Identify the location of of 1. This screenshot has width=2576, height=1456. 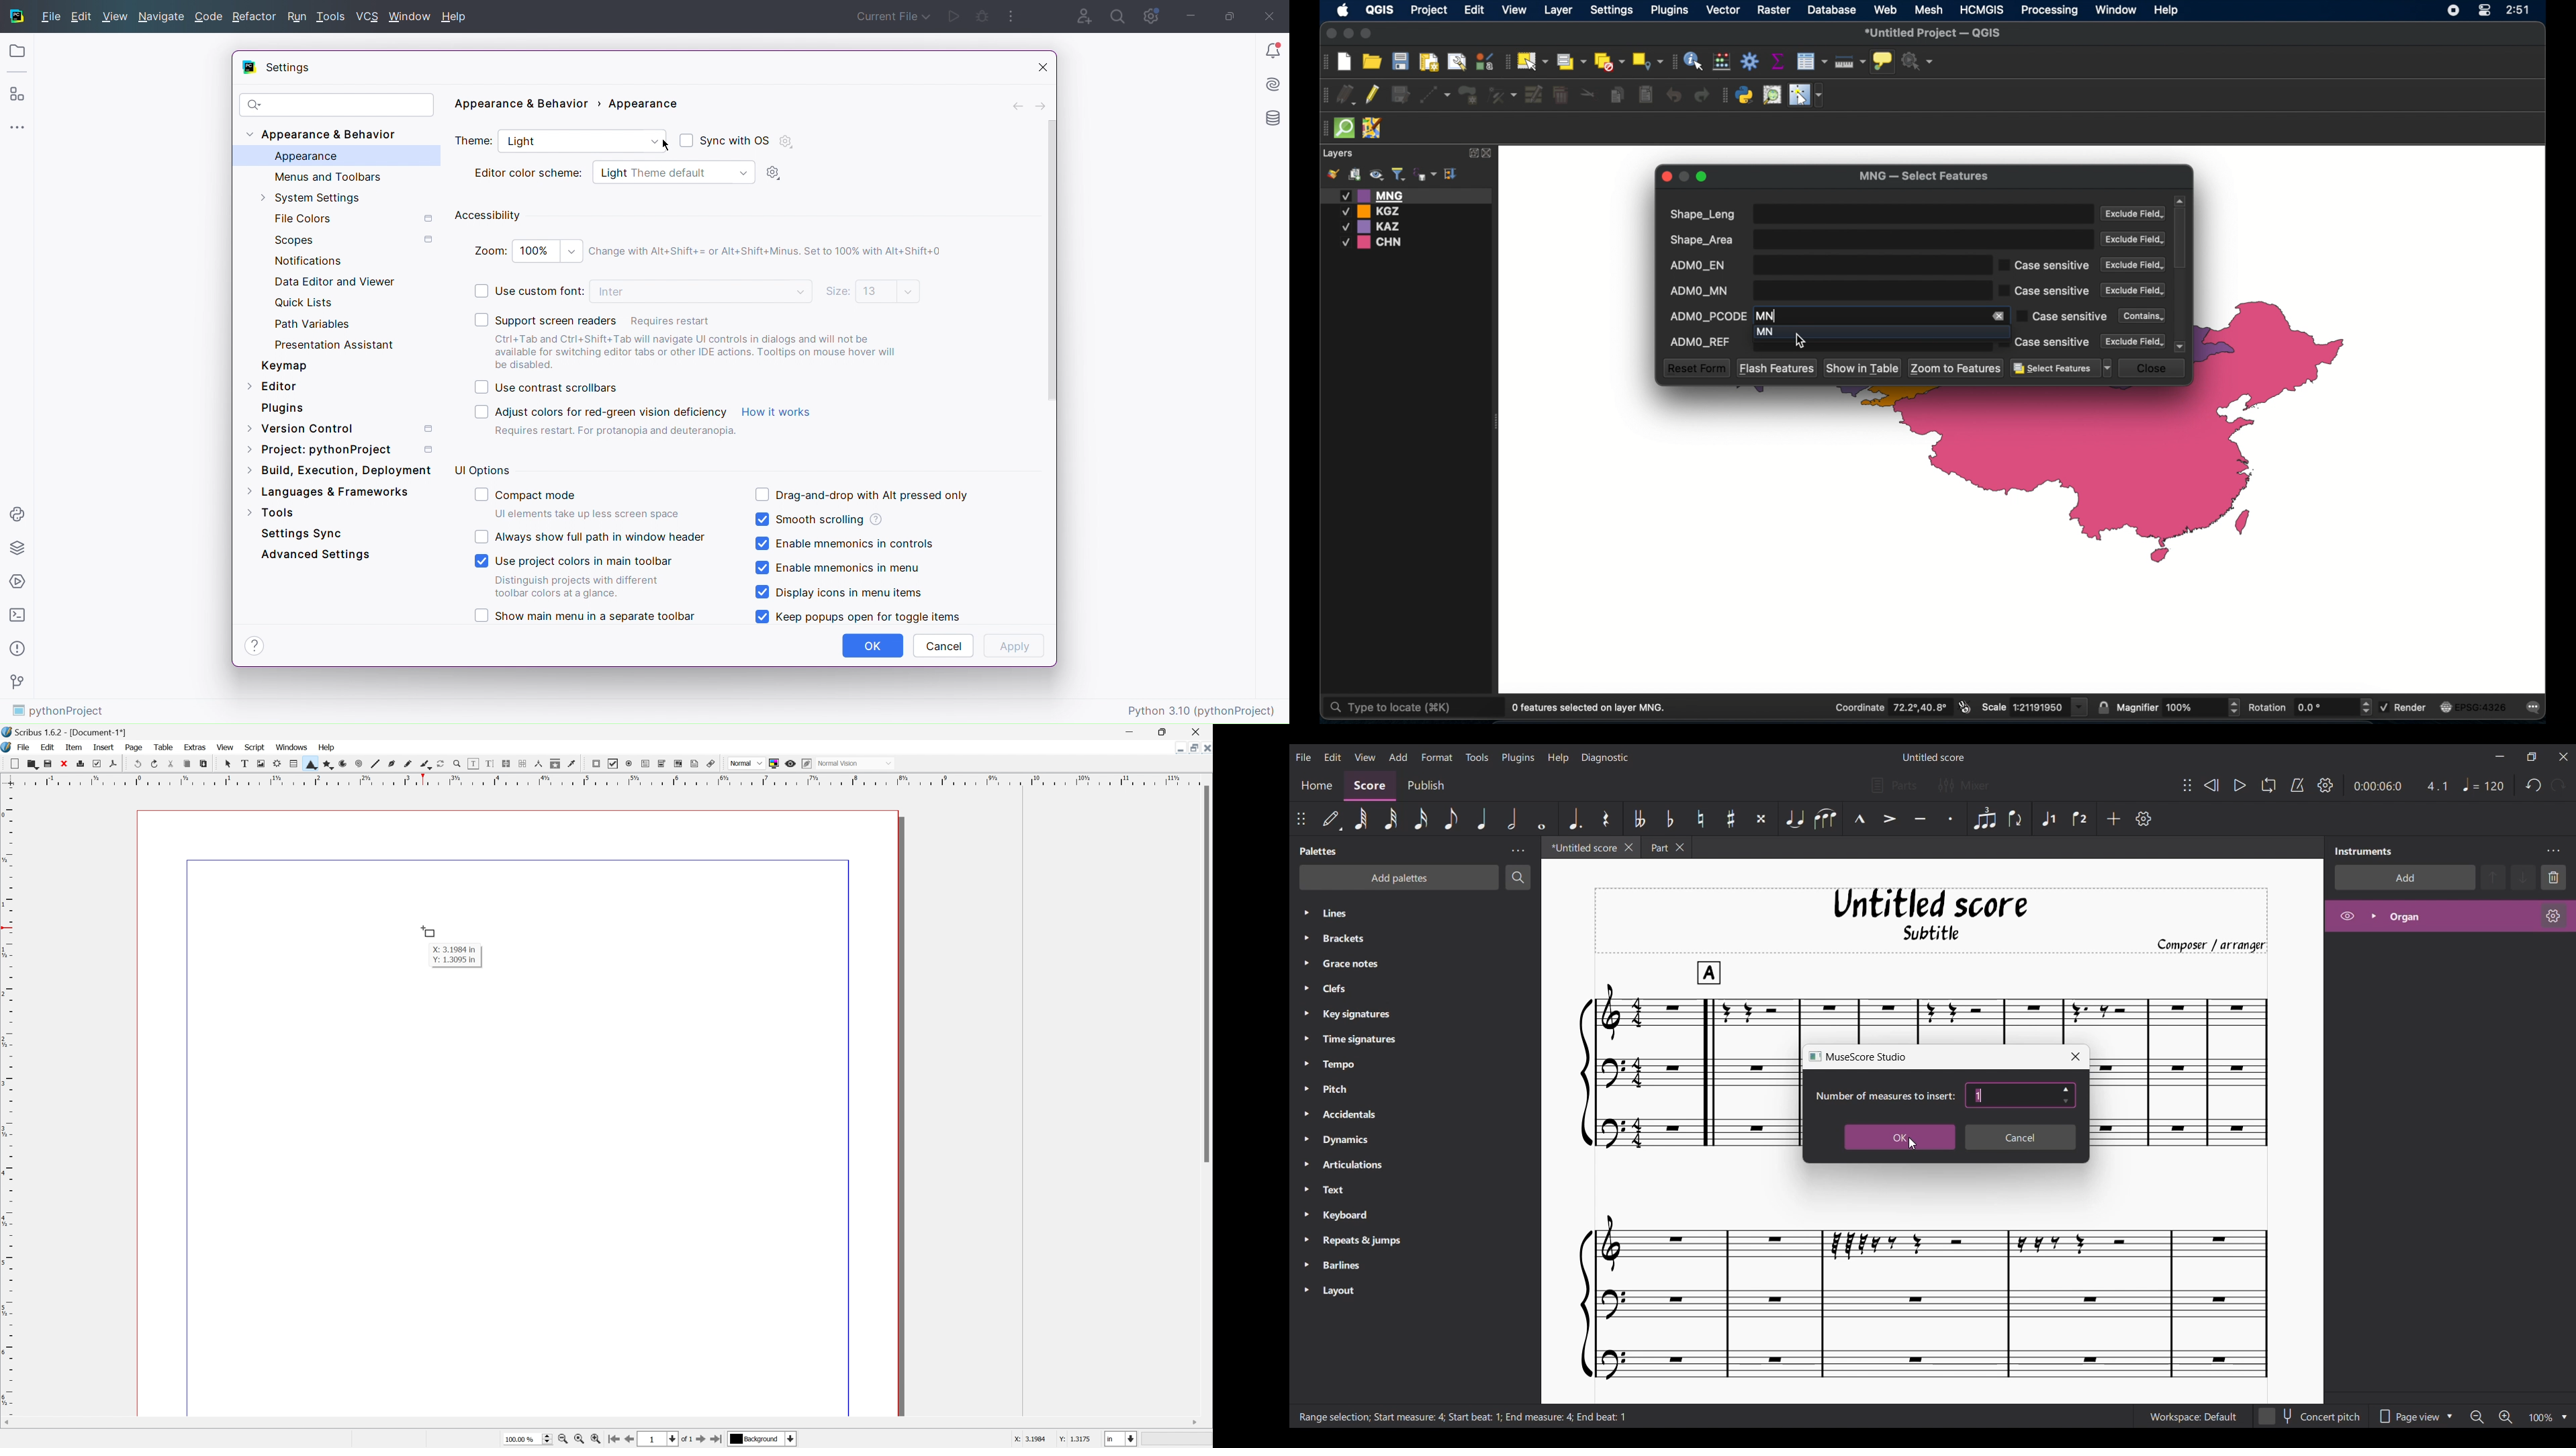
(687, 1439).